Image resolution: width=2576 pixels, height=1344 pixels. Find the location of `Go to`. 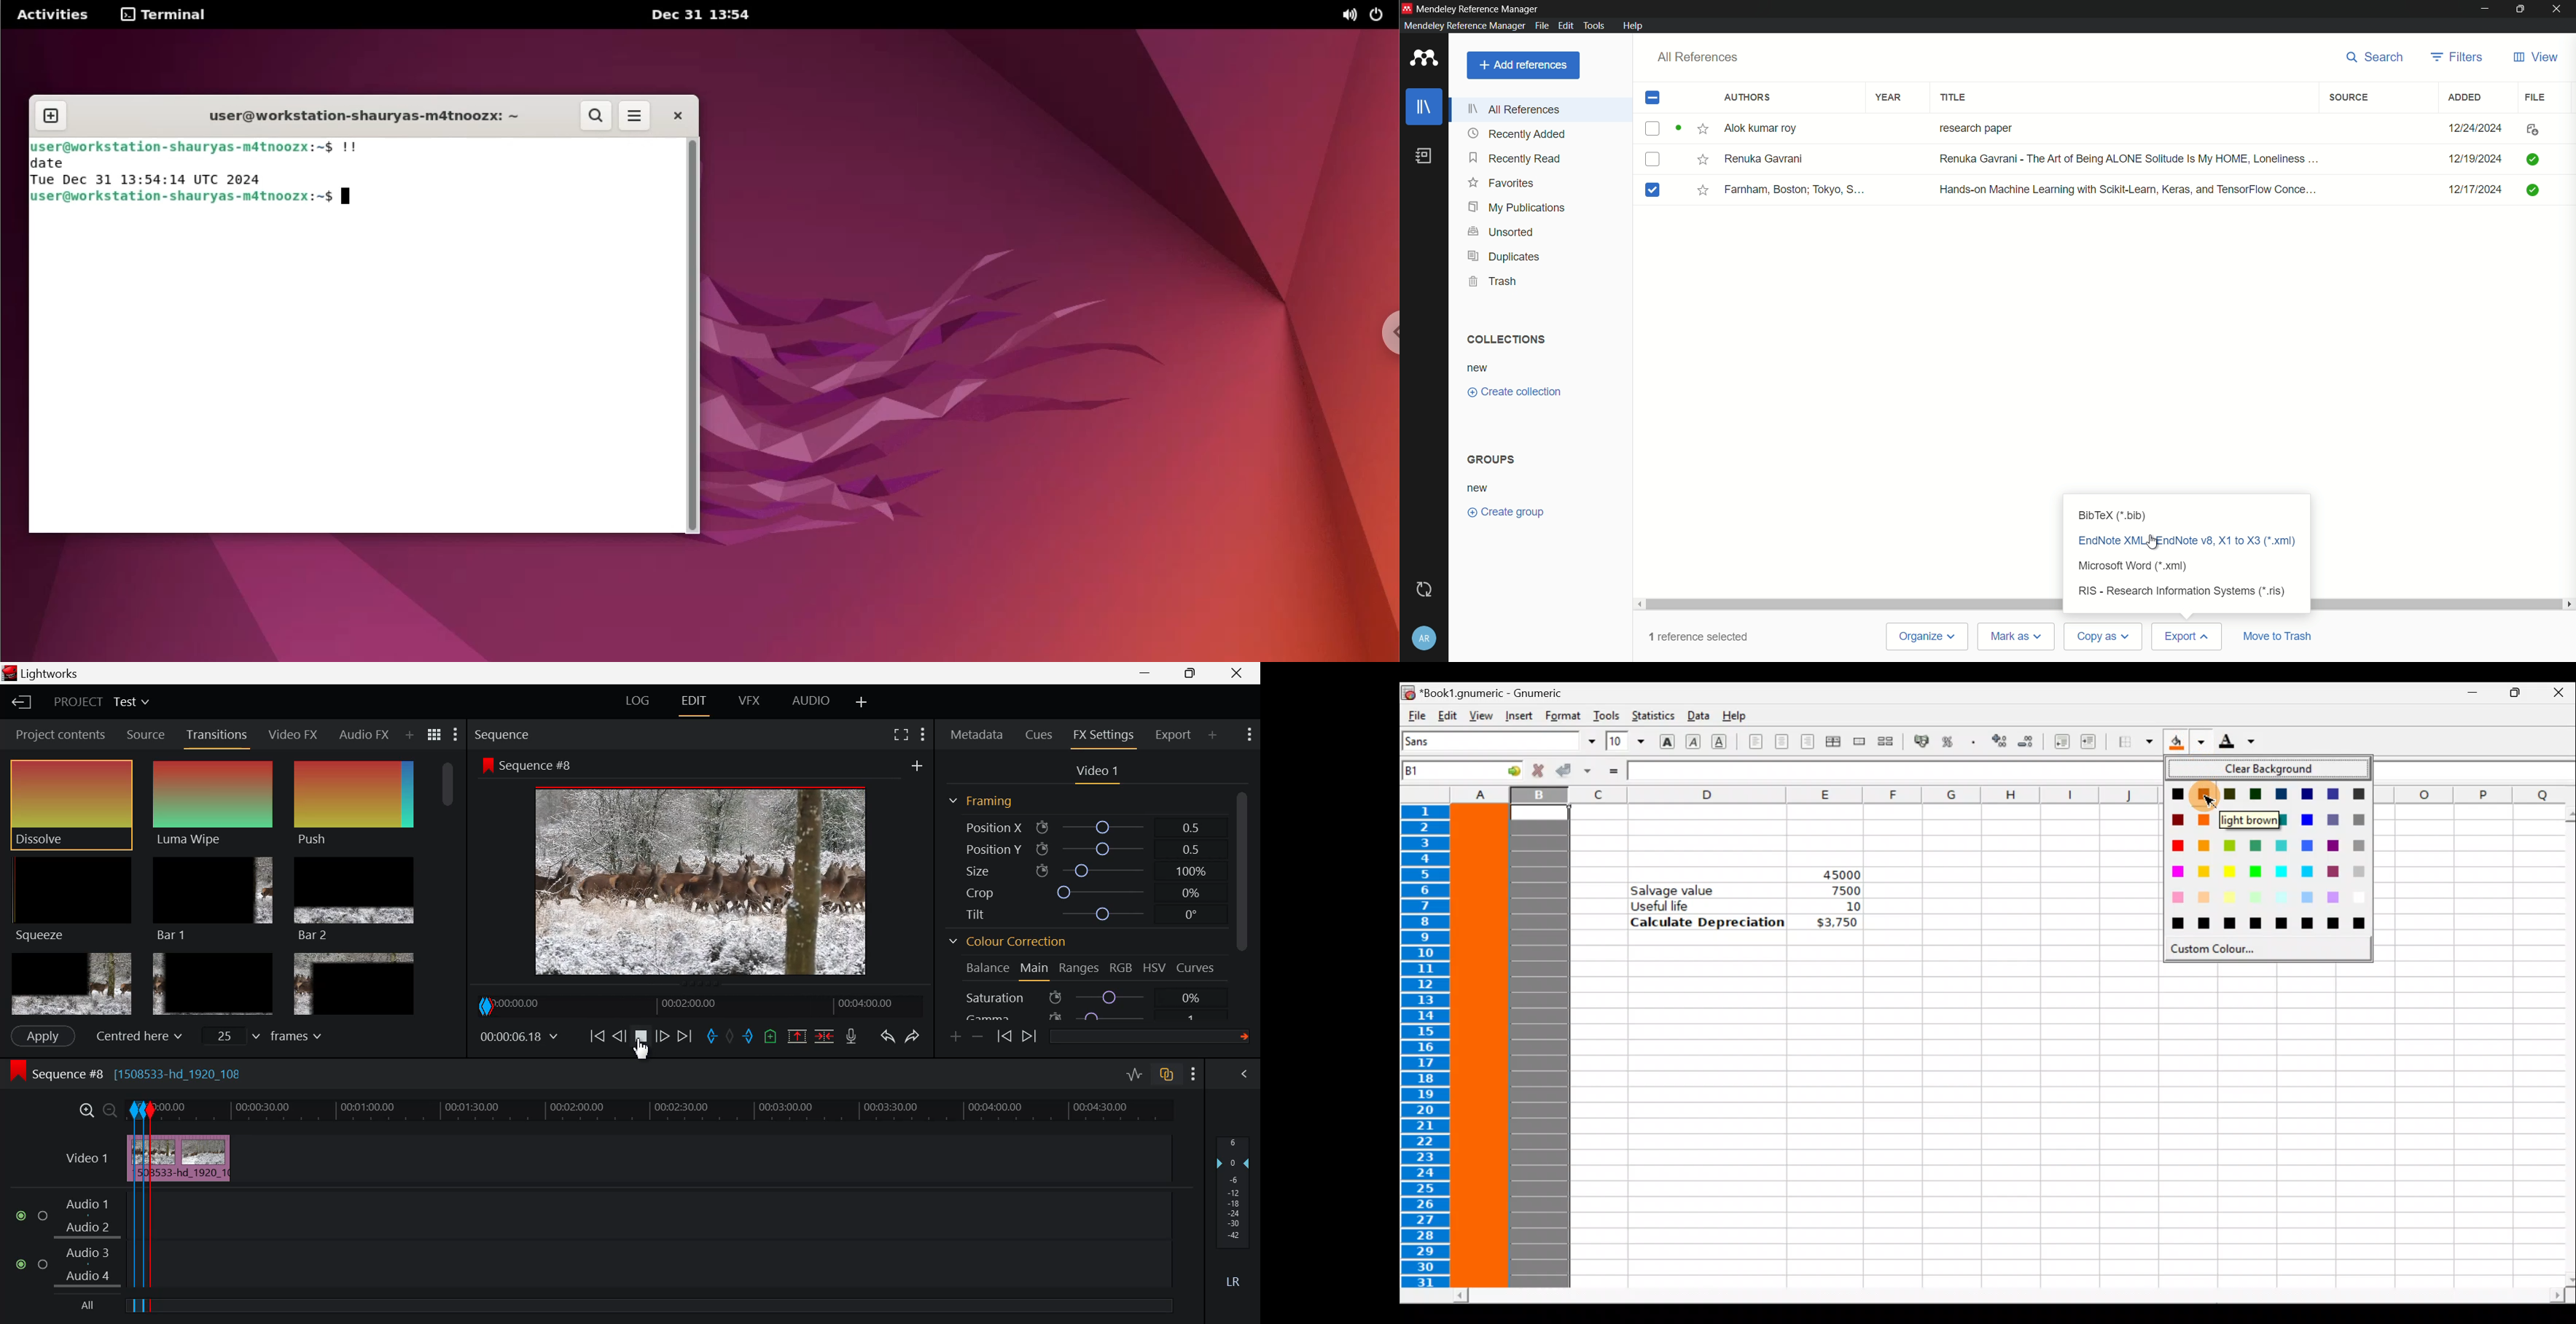

Go to is located at coordinates (1506, 770).